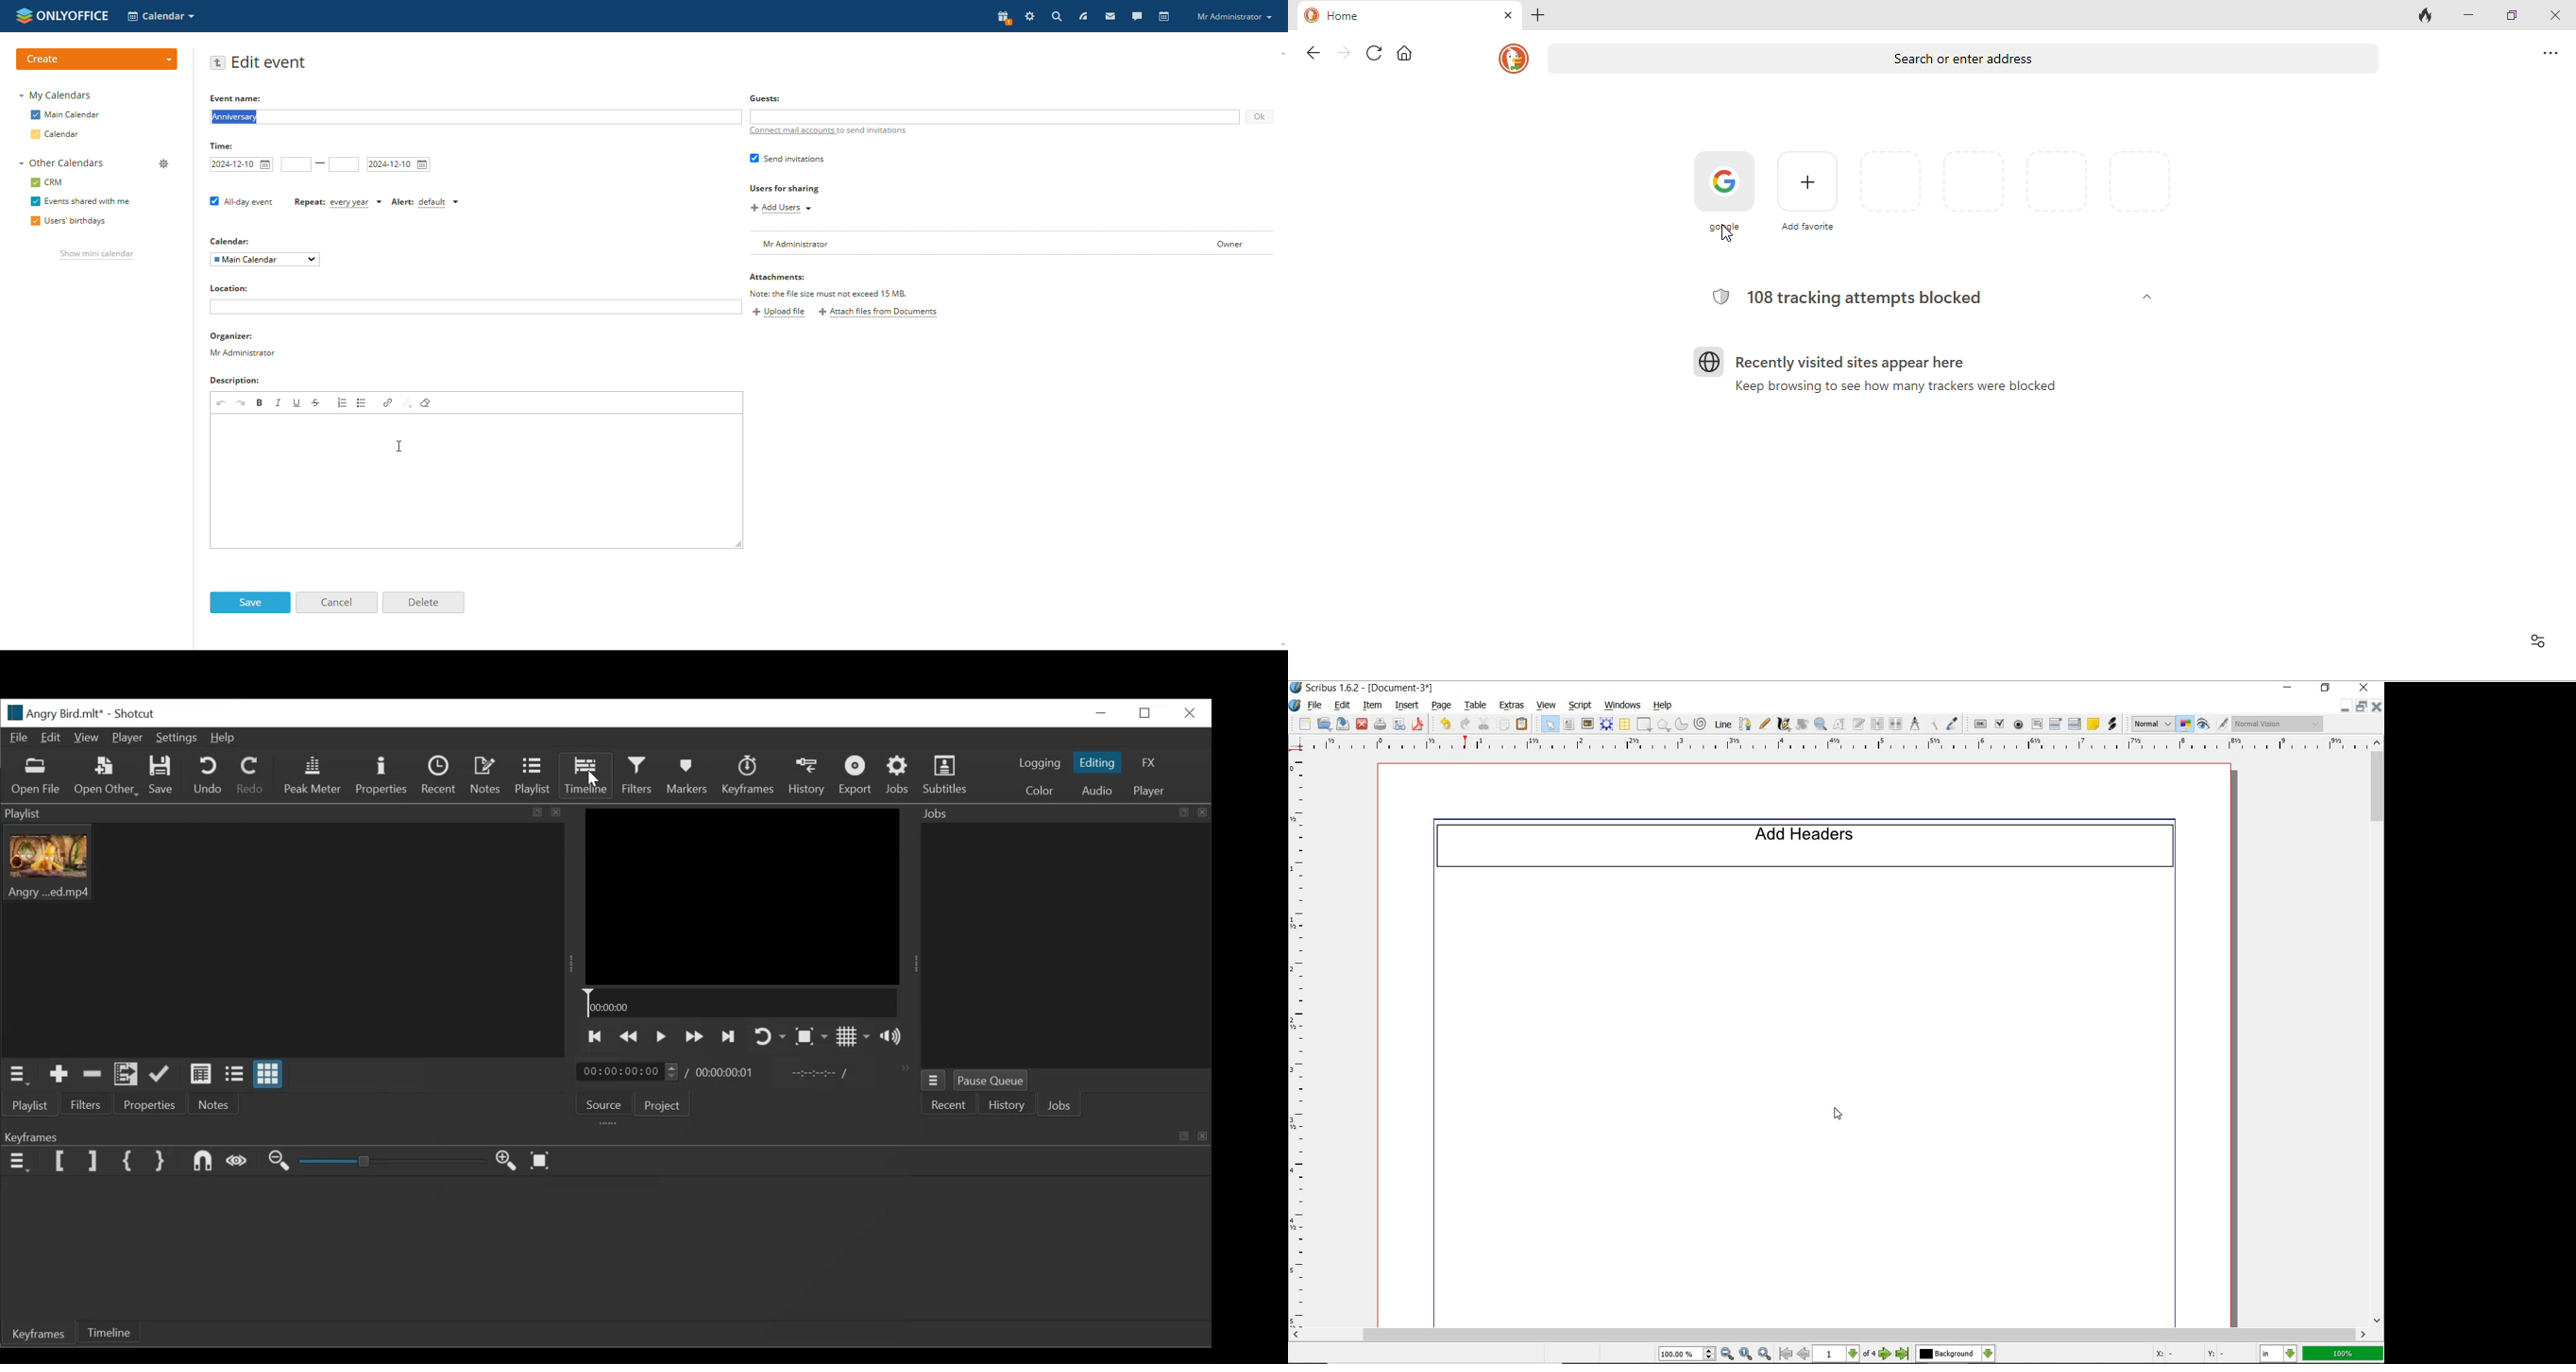 The image size is (2576, 1372). I want to click on mail, so click(1110, 16).